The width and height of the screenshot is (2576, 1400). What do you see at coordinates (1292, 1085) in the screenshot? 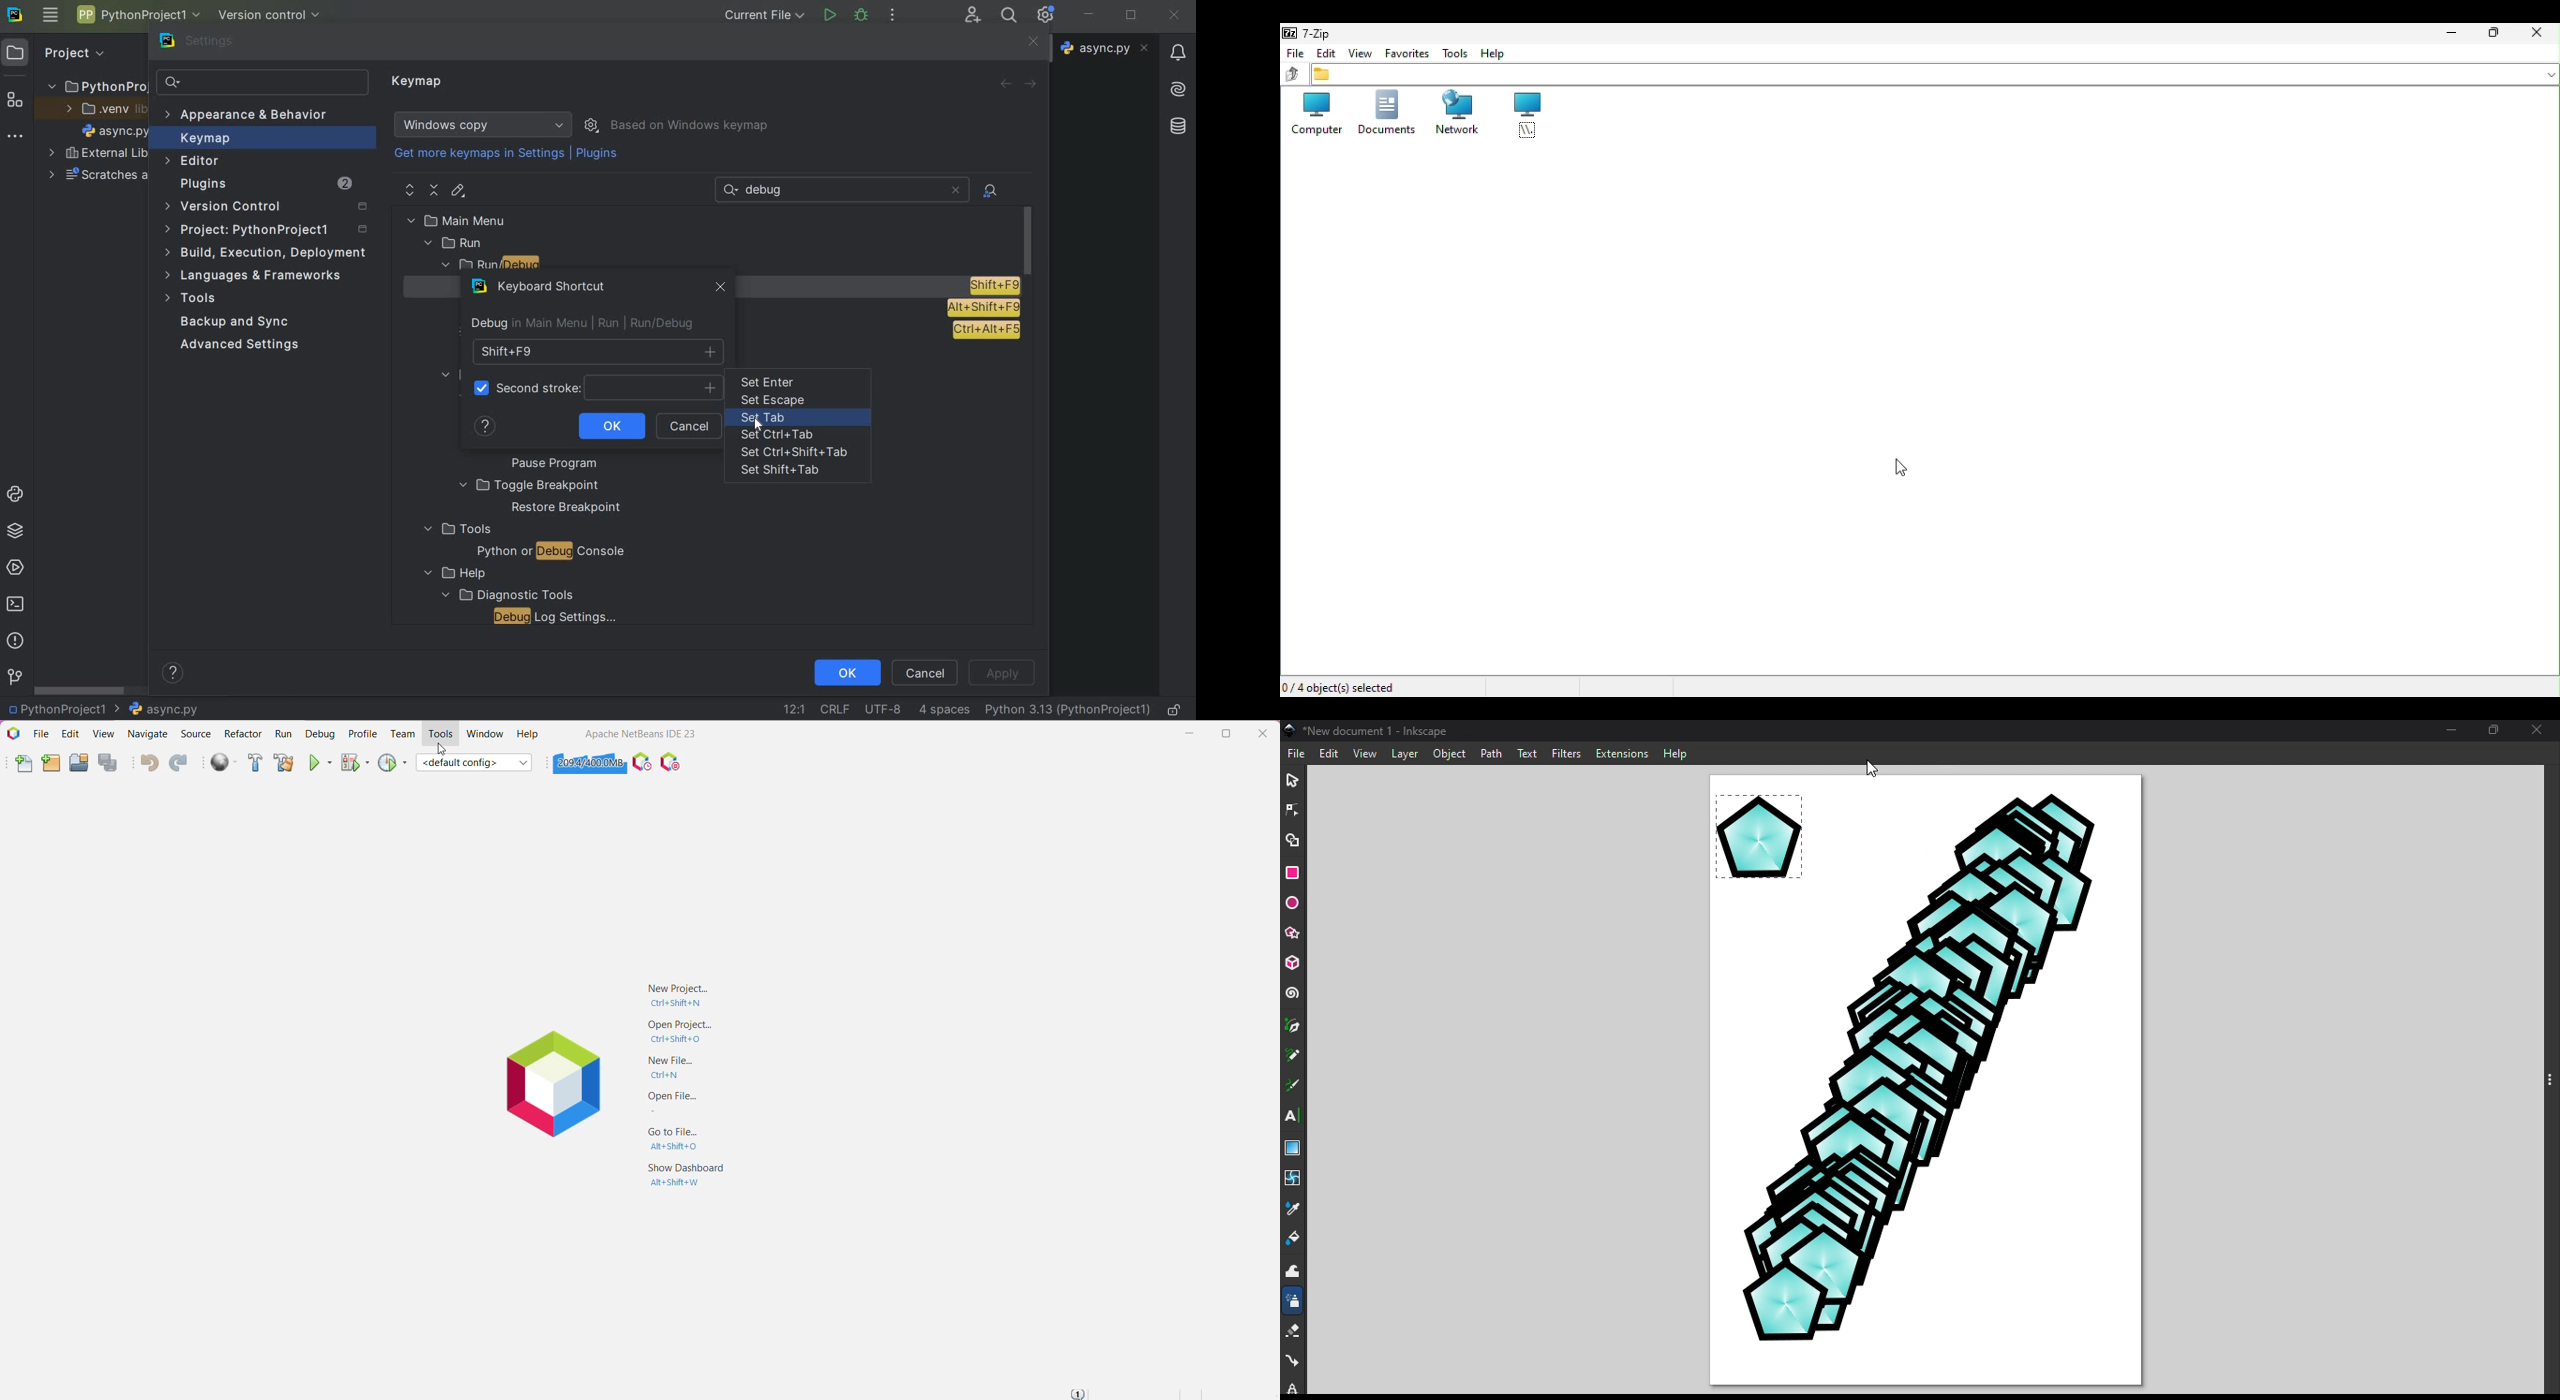
I see `Calligraphy tool` at bounding box center [1292, 1085].